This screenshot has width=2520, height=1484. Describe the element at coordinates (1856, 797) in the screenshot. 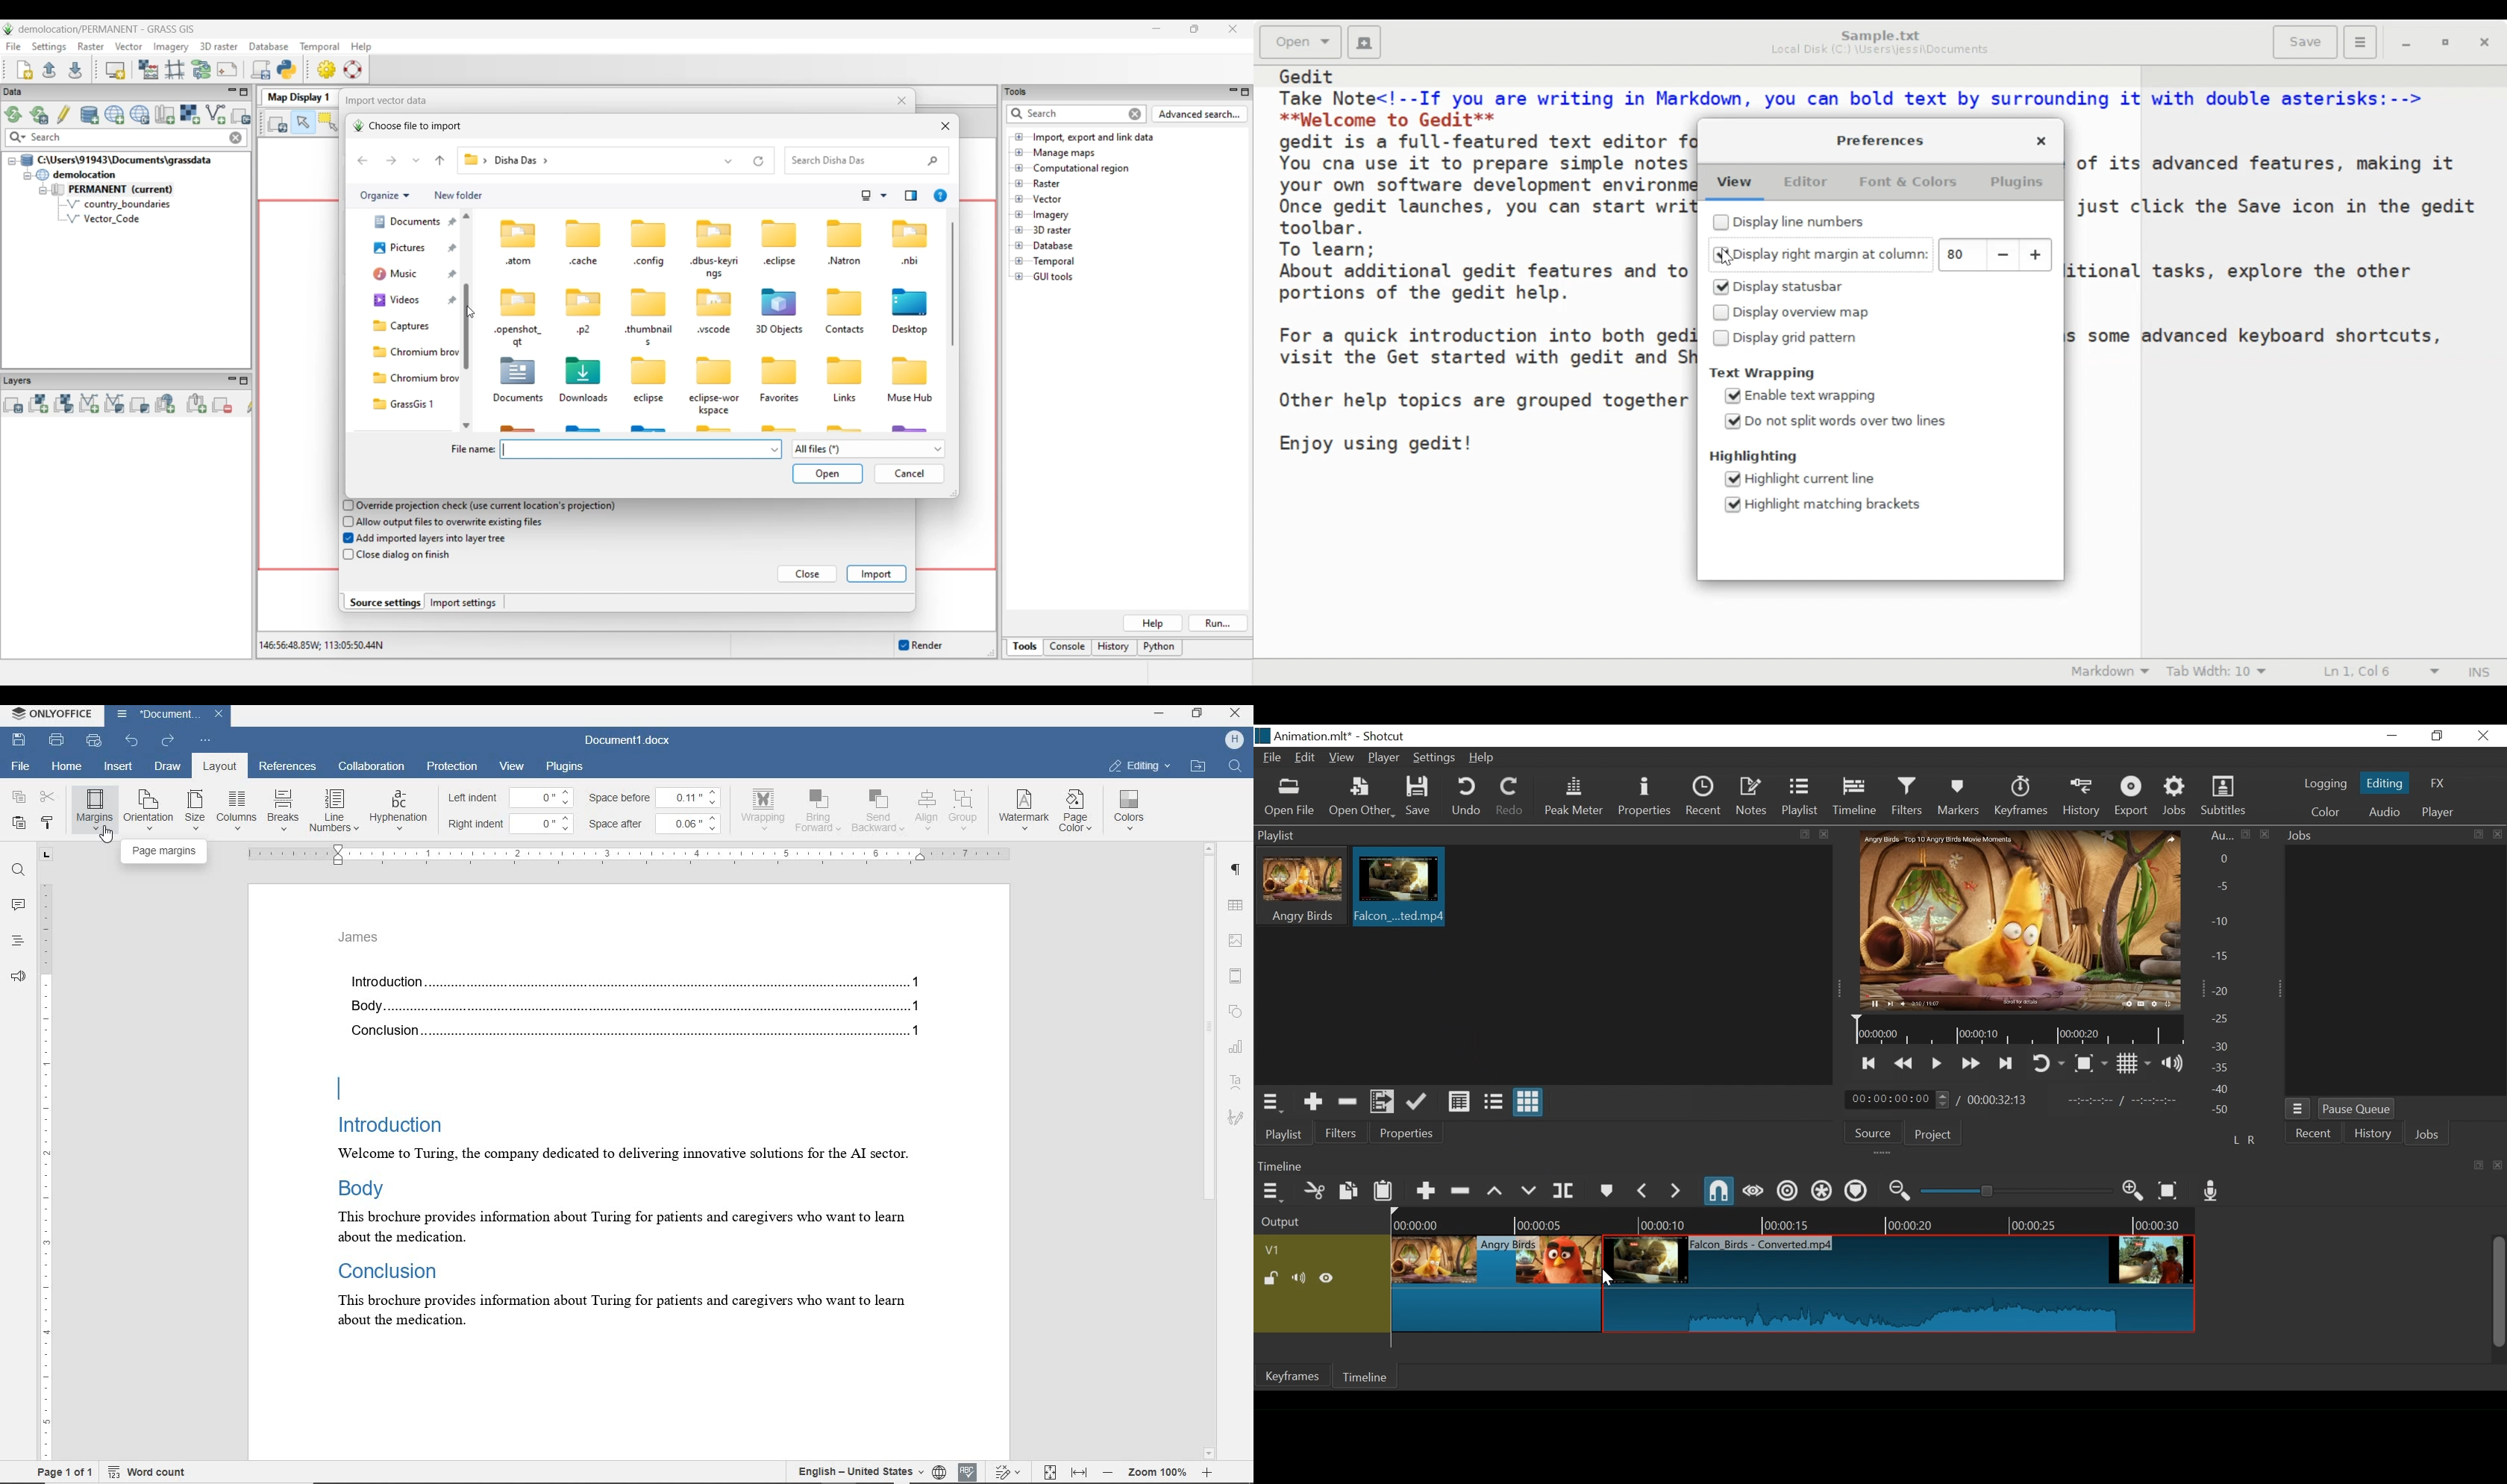

I see `Timeline` at that location.